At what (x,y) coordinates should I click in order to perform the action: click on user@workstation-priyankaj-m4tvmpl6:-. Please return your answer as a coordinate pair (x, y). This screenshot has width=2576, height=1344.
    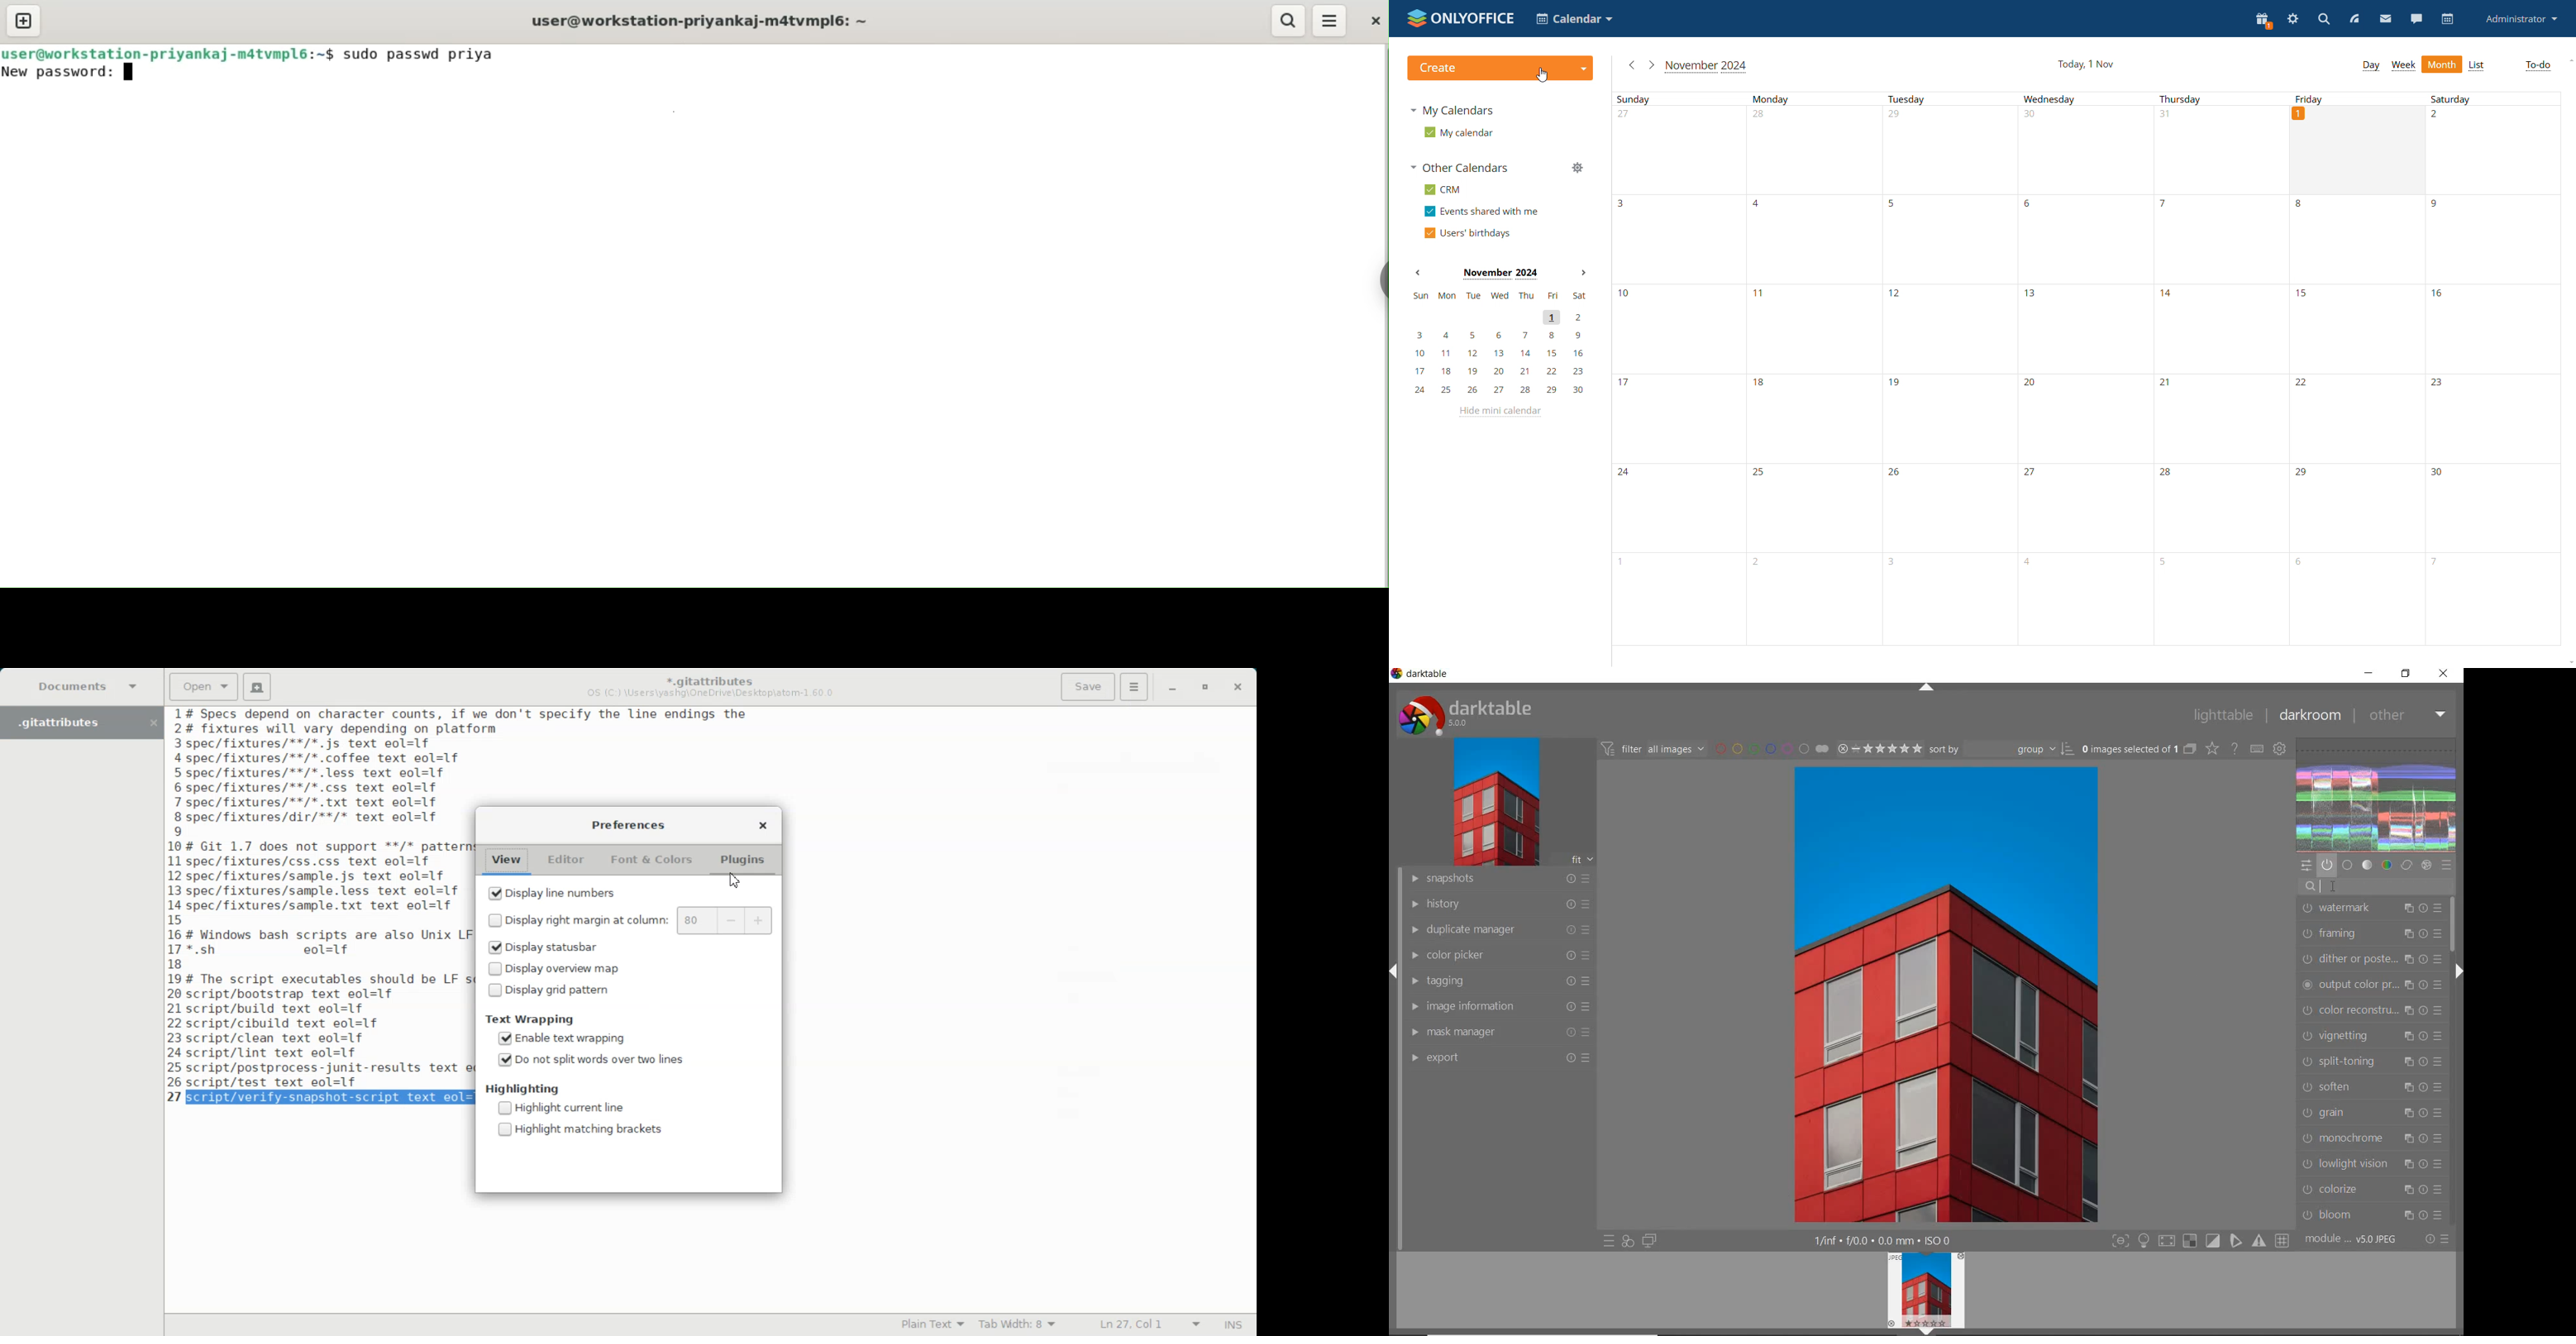
    Looking at the image, I should click on (710, 20).